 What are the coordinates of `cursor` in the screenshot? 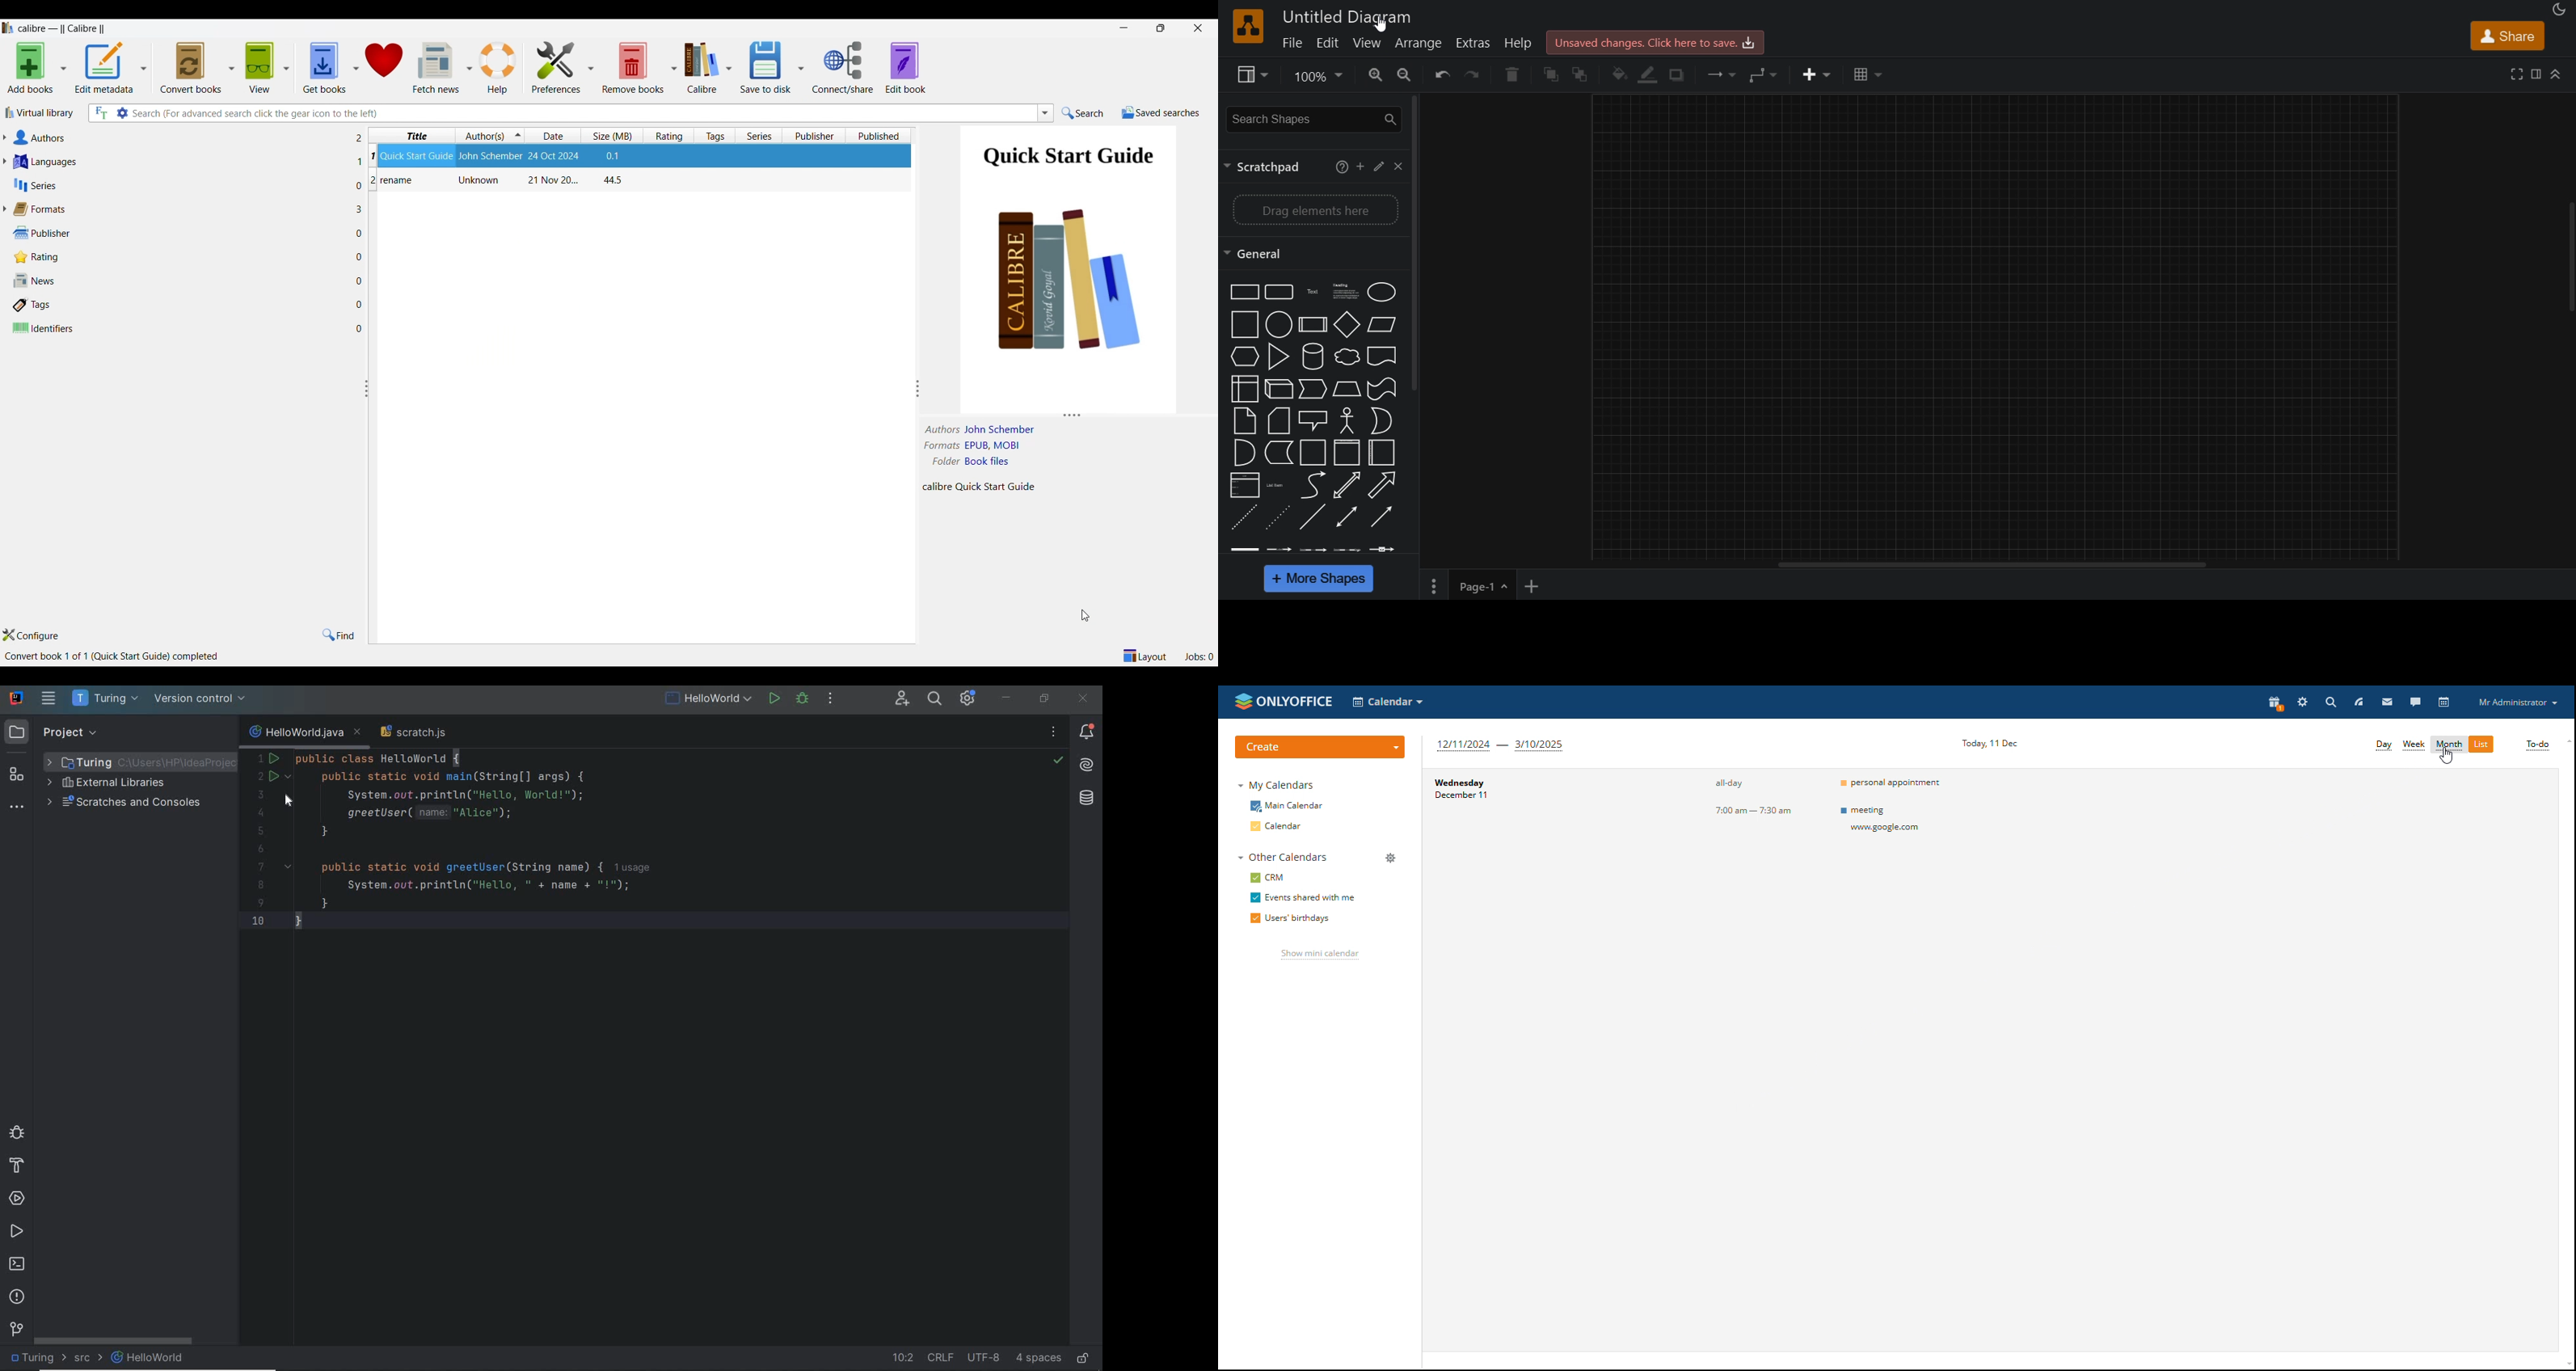 It's located at (1090, 616).